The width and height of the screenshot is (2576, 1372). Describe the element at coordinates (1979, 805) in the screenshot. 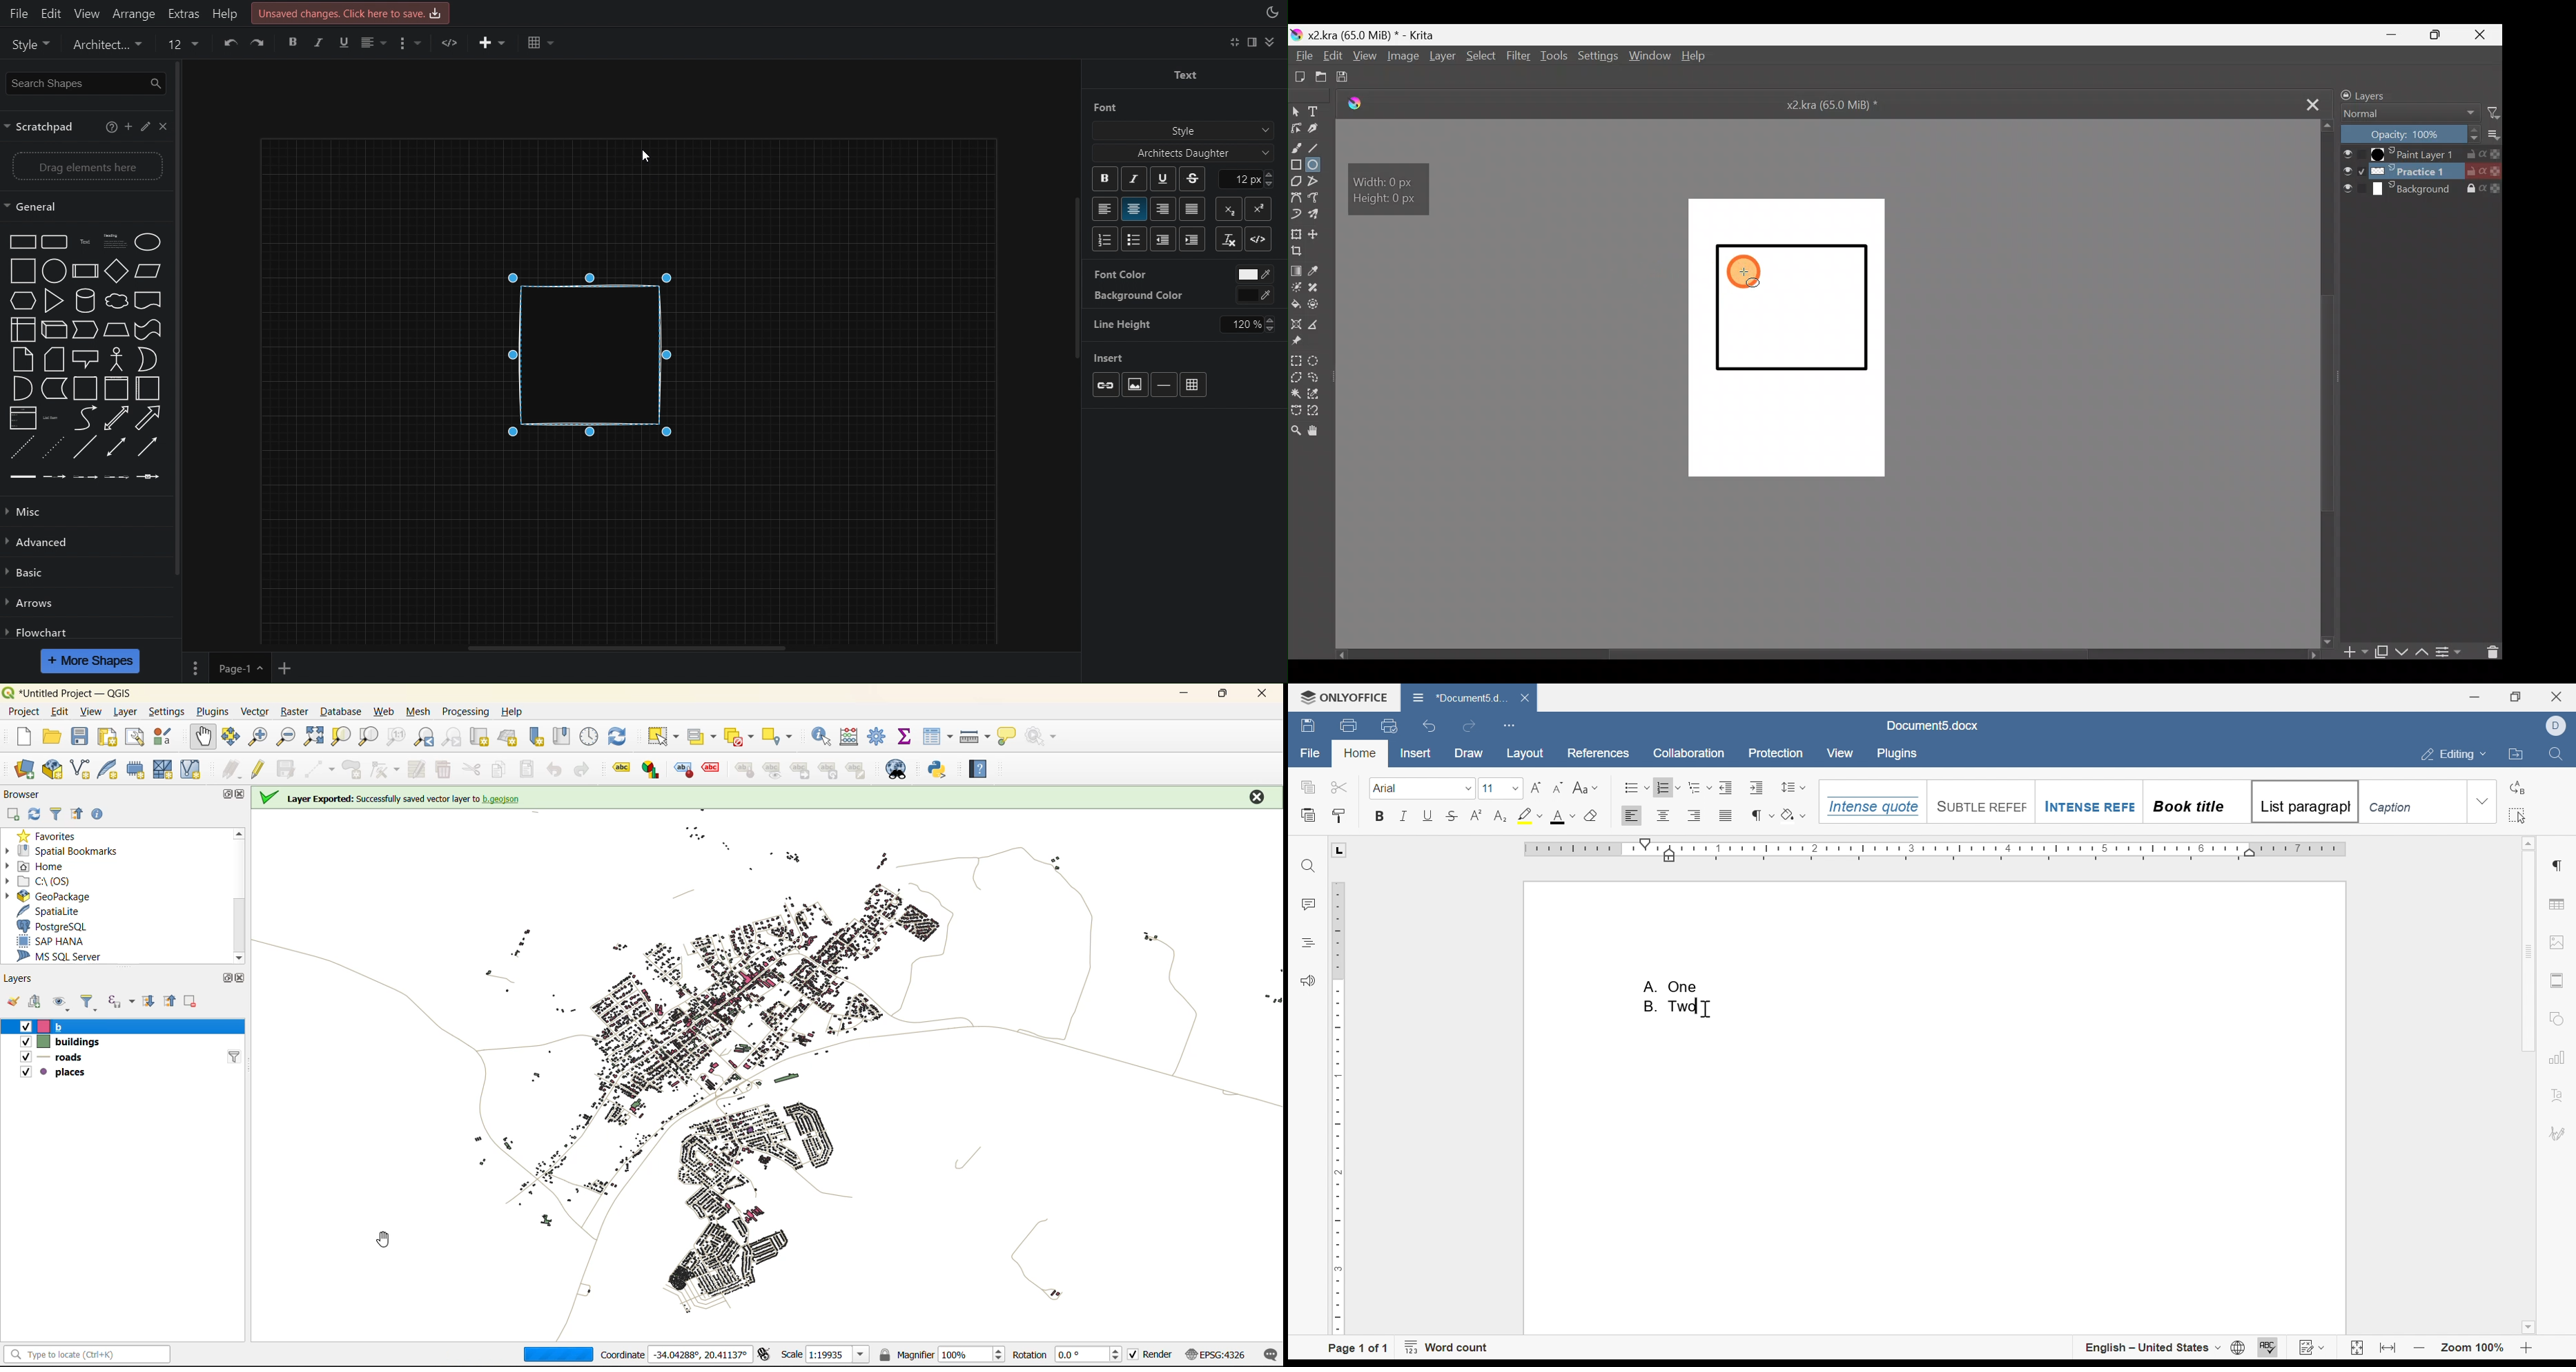

I see `Suntile reefef` at that location.